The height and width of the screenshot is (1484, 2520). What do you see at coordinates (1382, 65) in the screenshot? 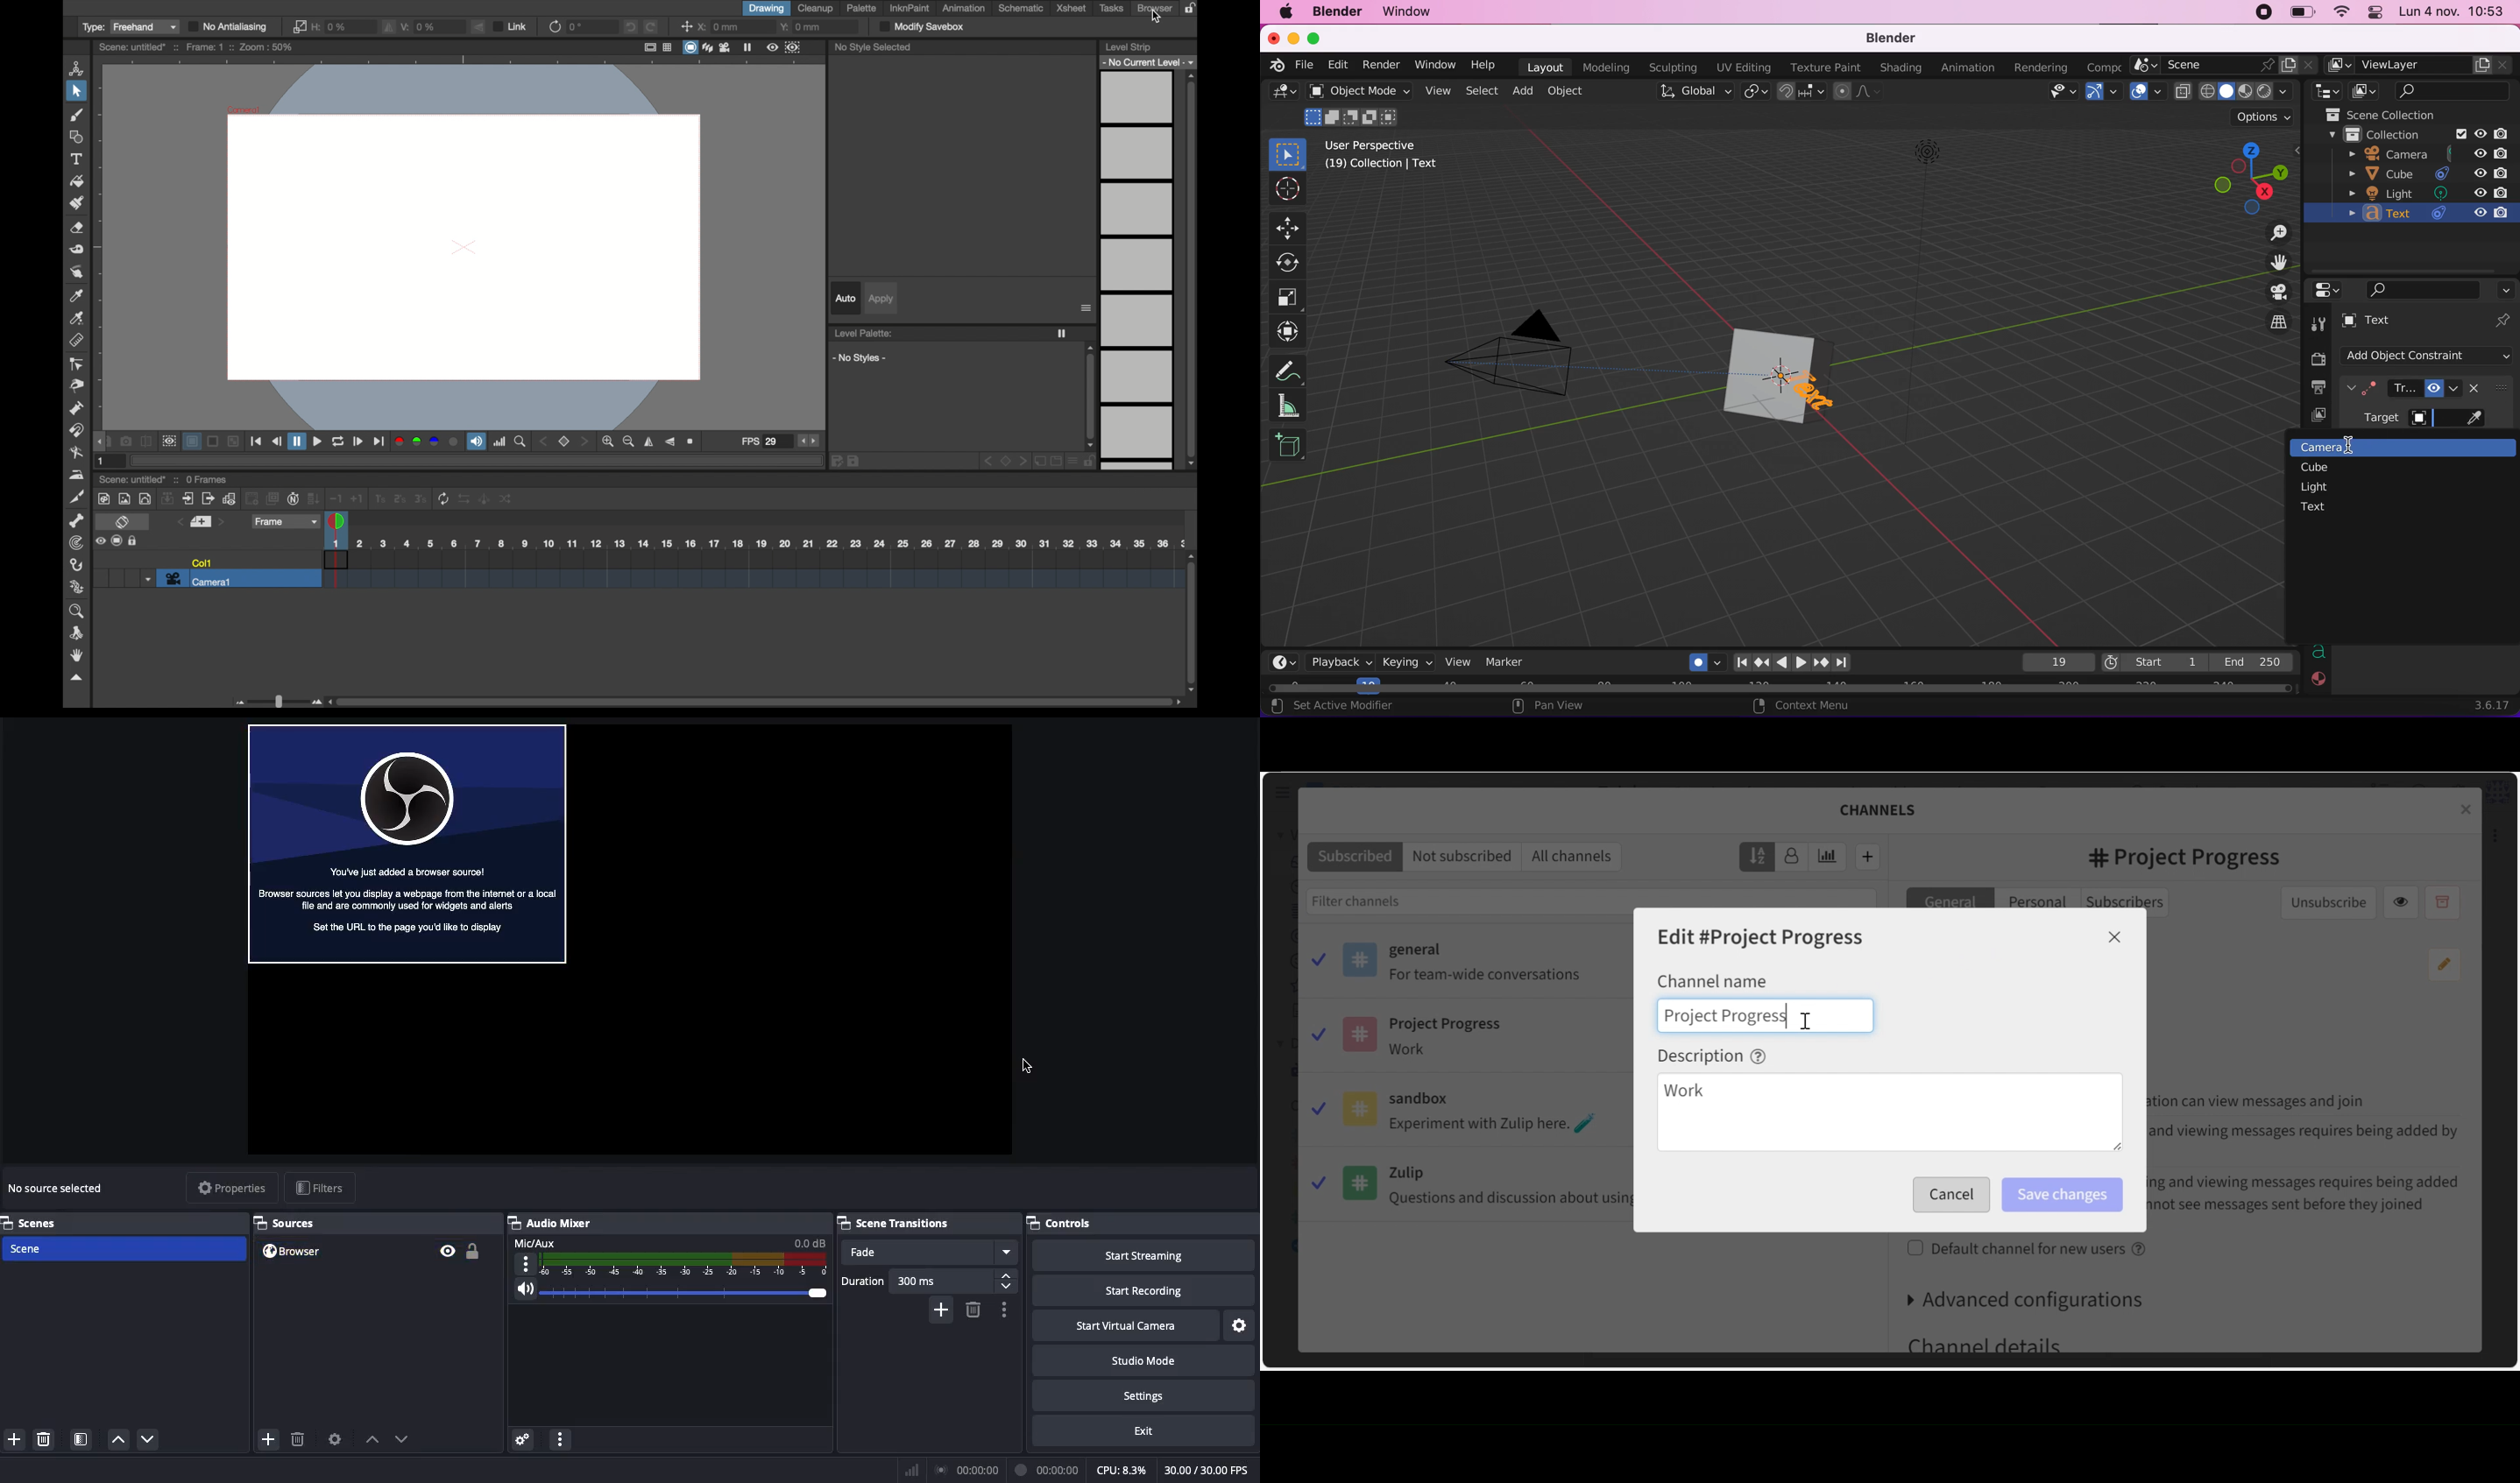
I see `render` at bounding box center [1382, 65].